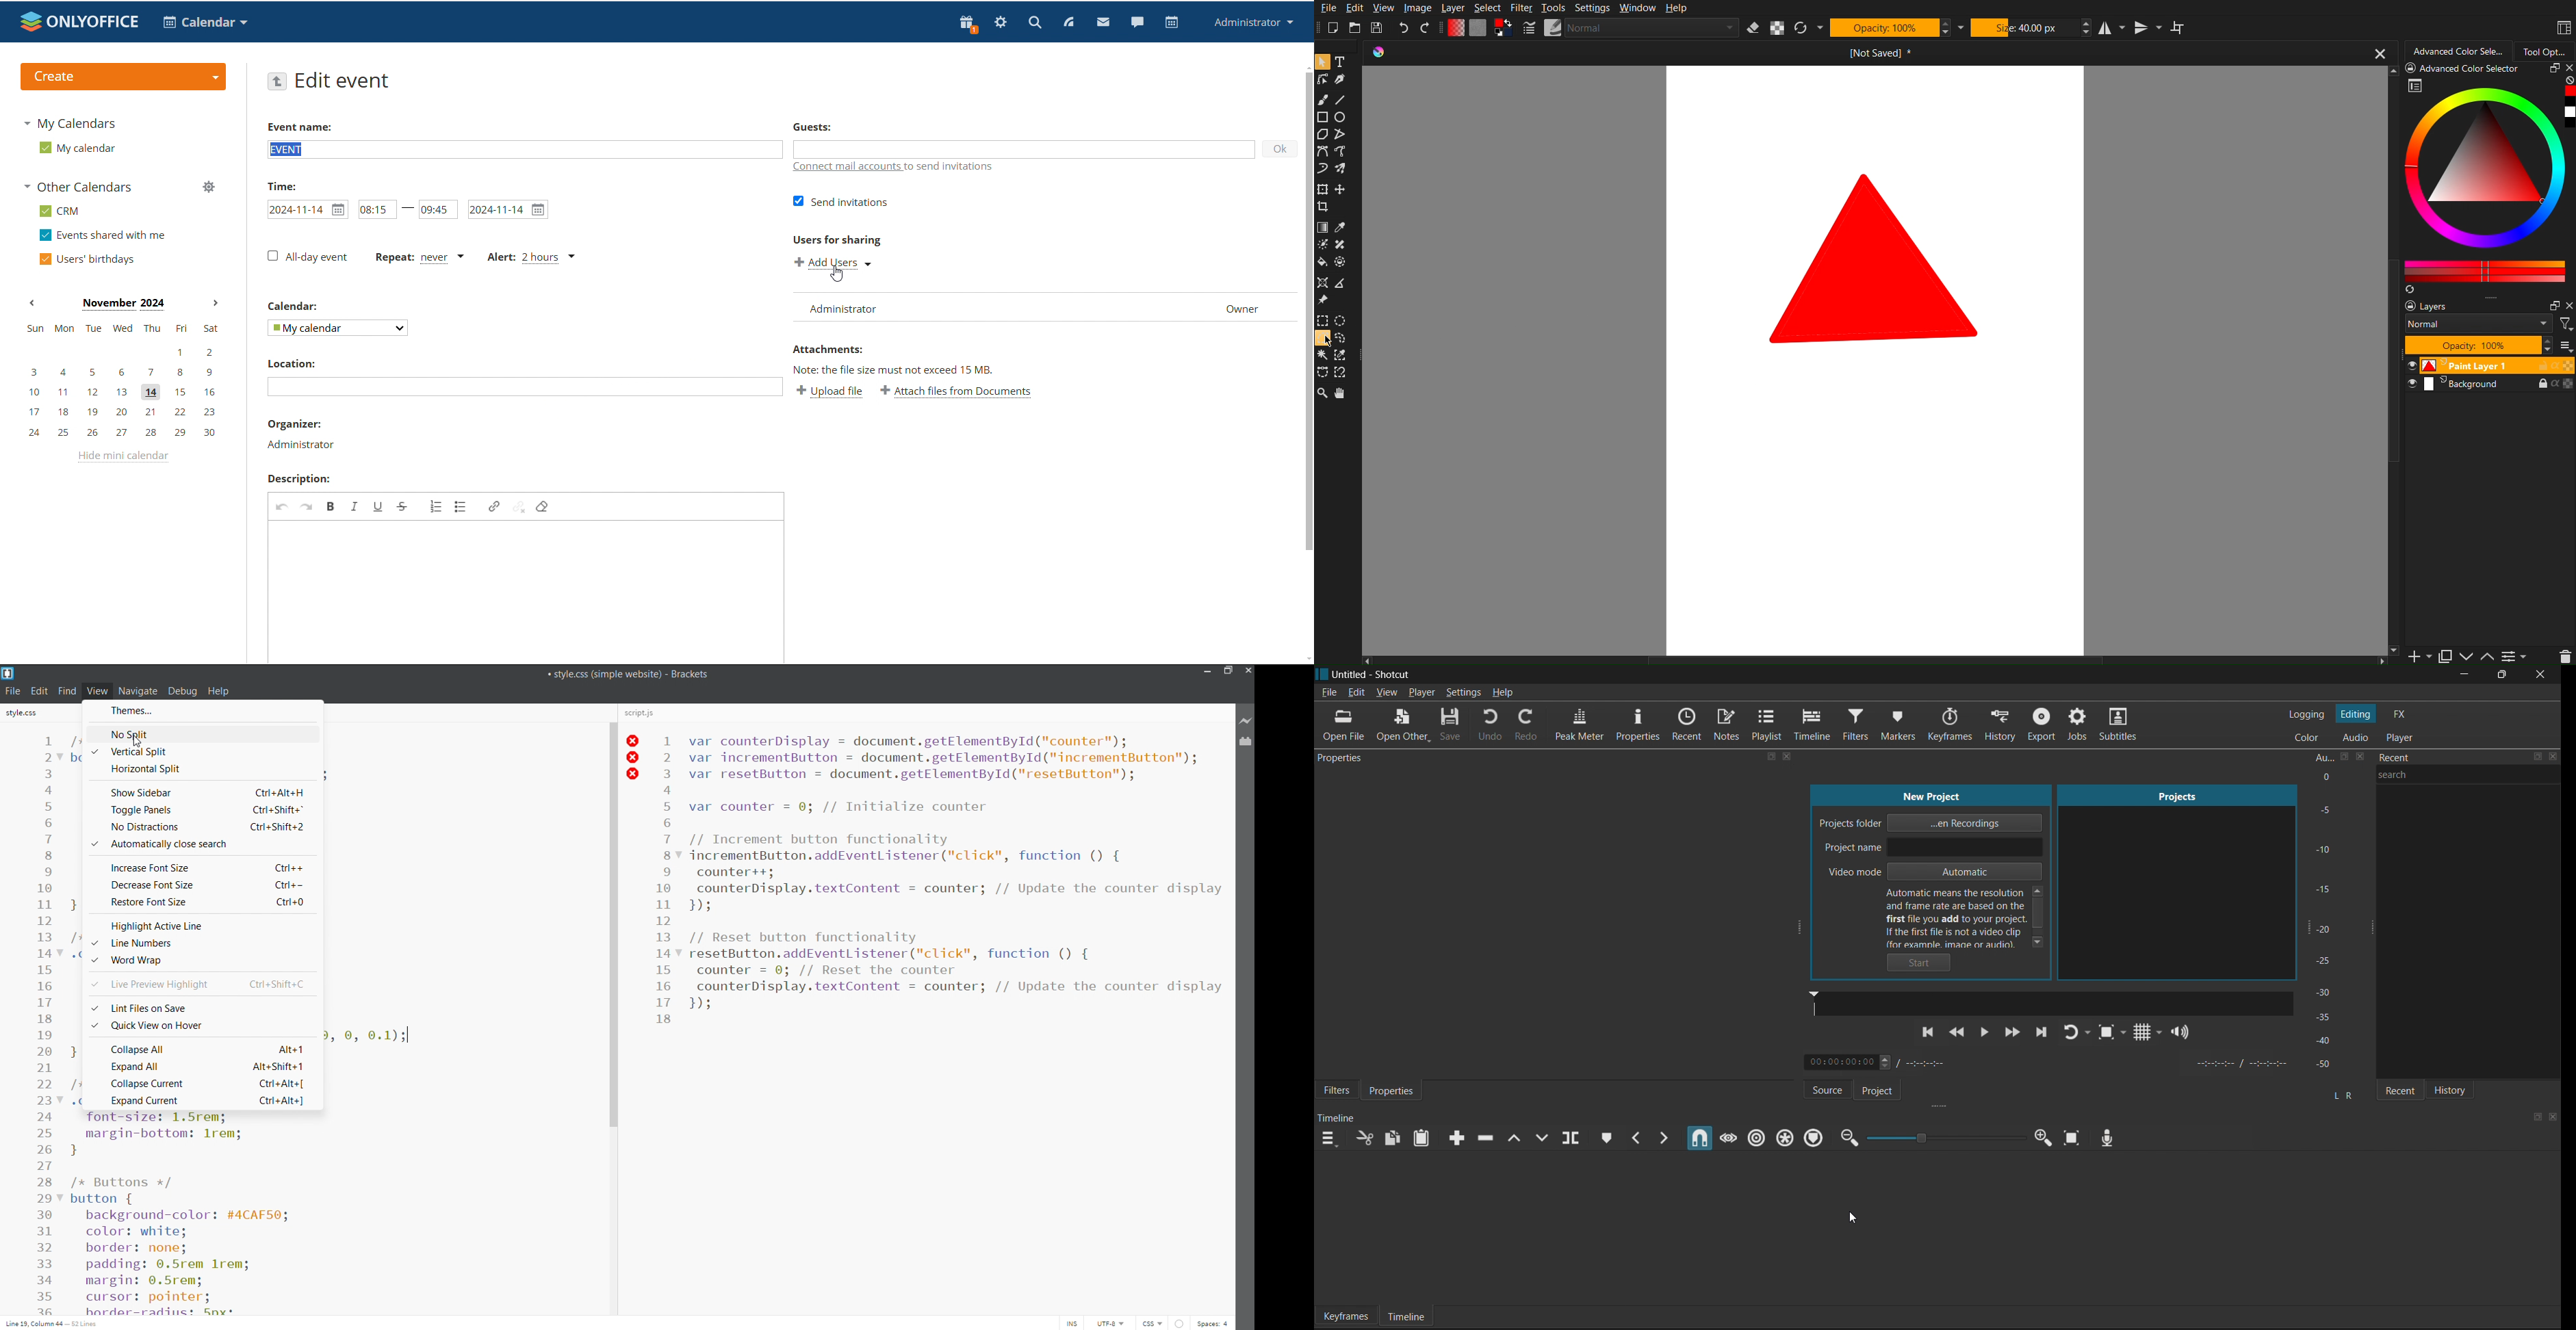 The image size is (2576, 1344). What do you see at coordinates (31, 303) in the screenshot?
I see `previous month` at bounding box center [31, 303].